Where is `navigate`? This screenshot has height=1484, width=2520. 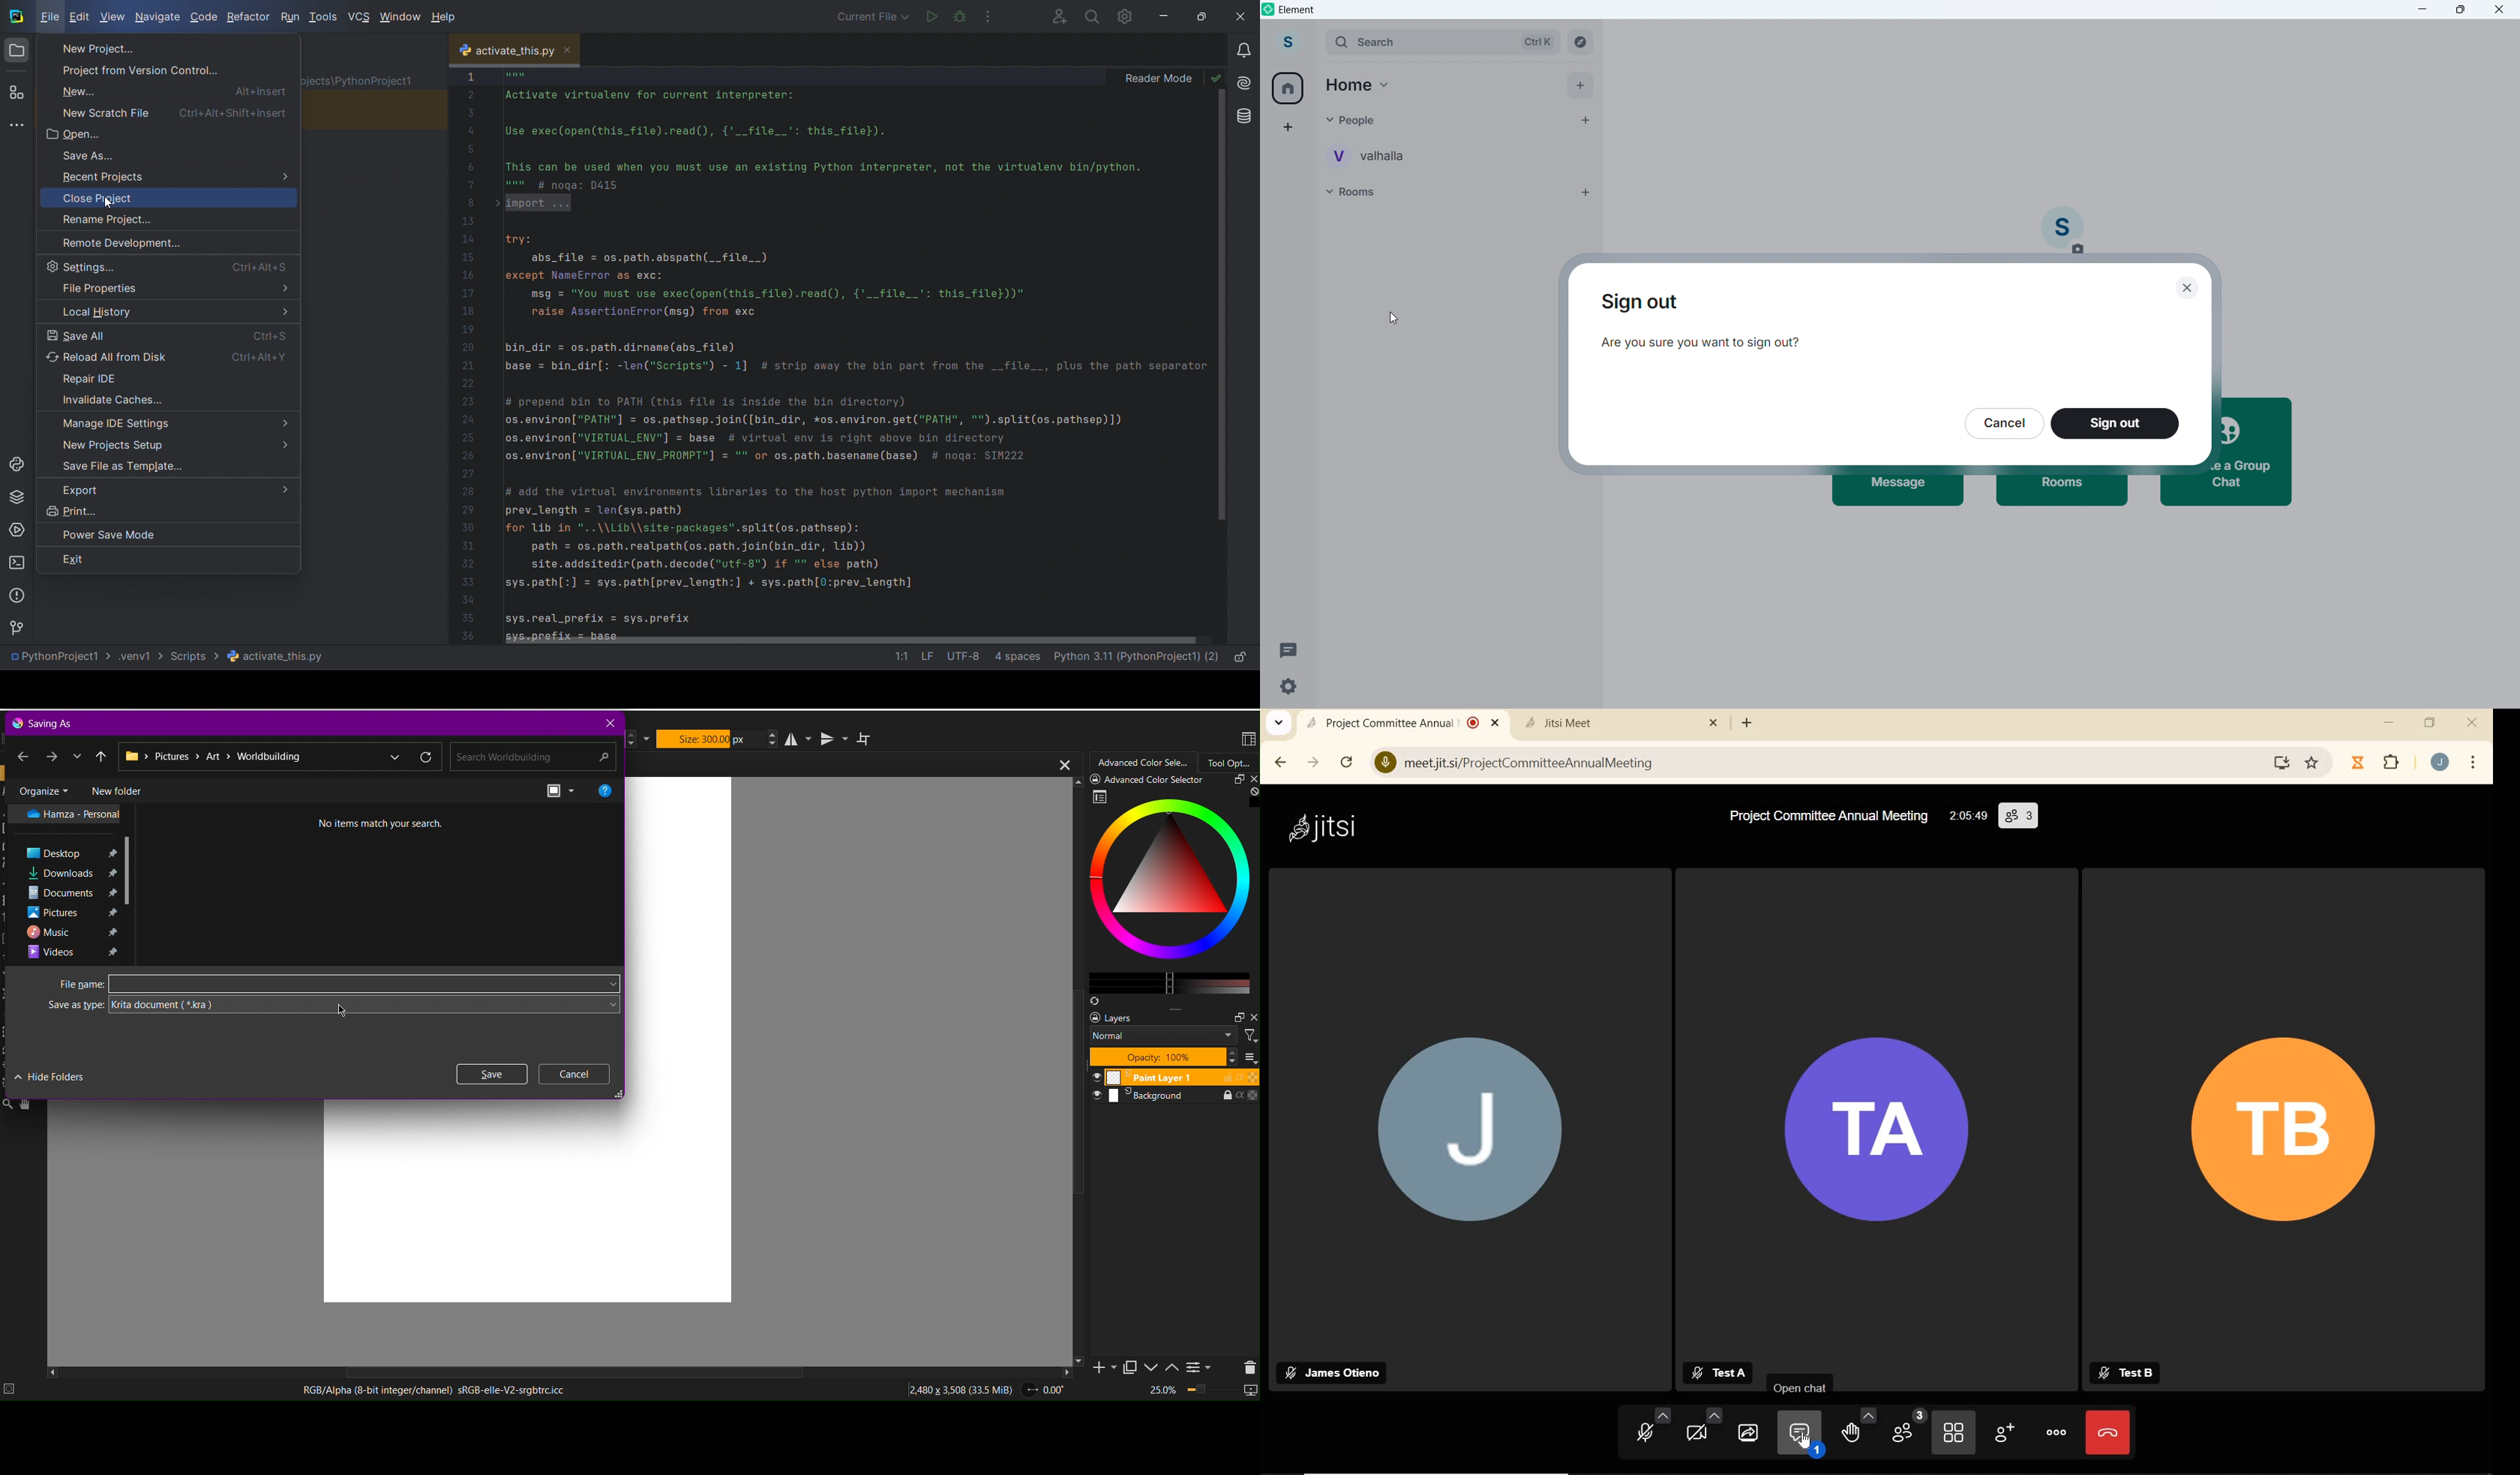 navigate is located at coordinates (155, 17).